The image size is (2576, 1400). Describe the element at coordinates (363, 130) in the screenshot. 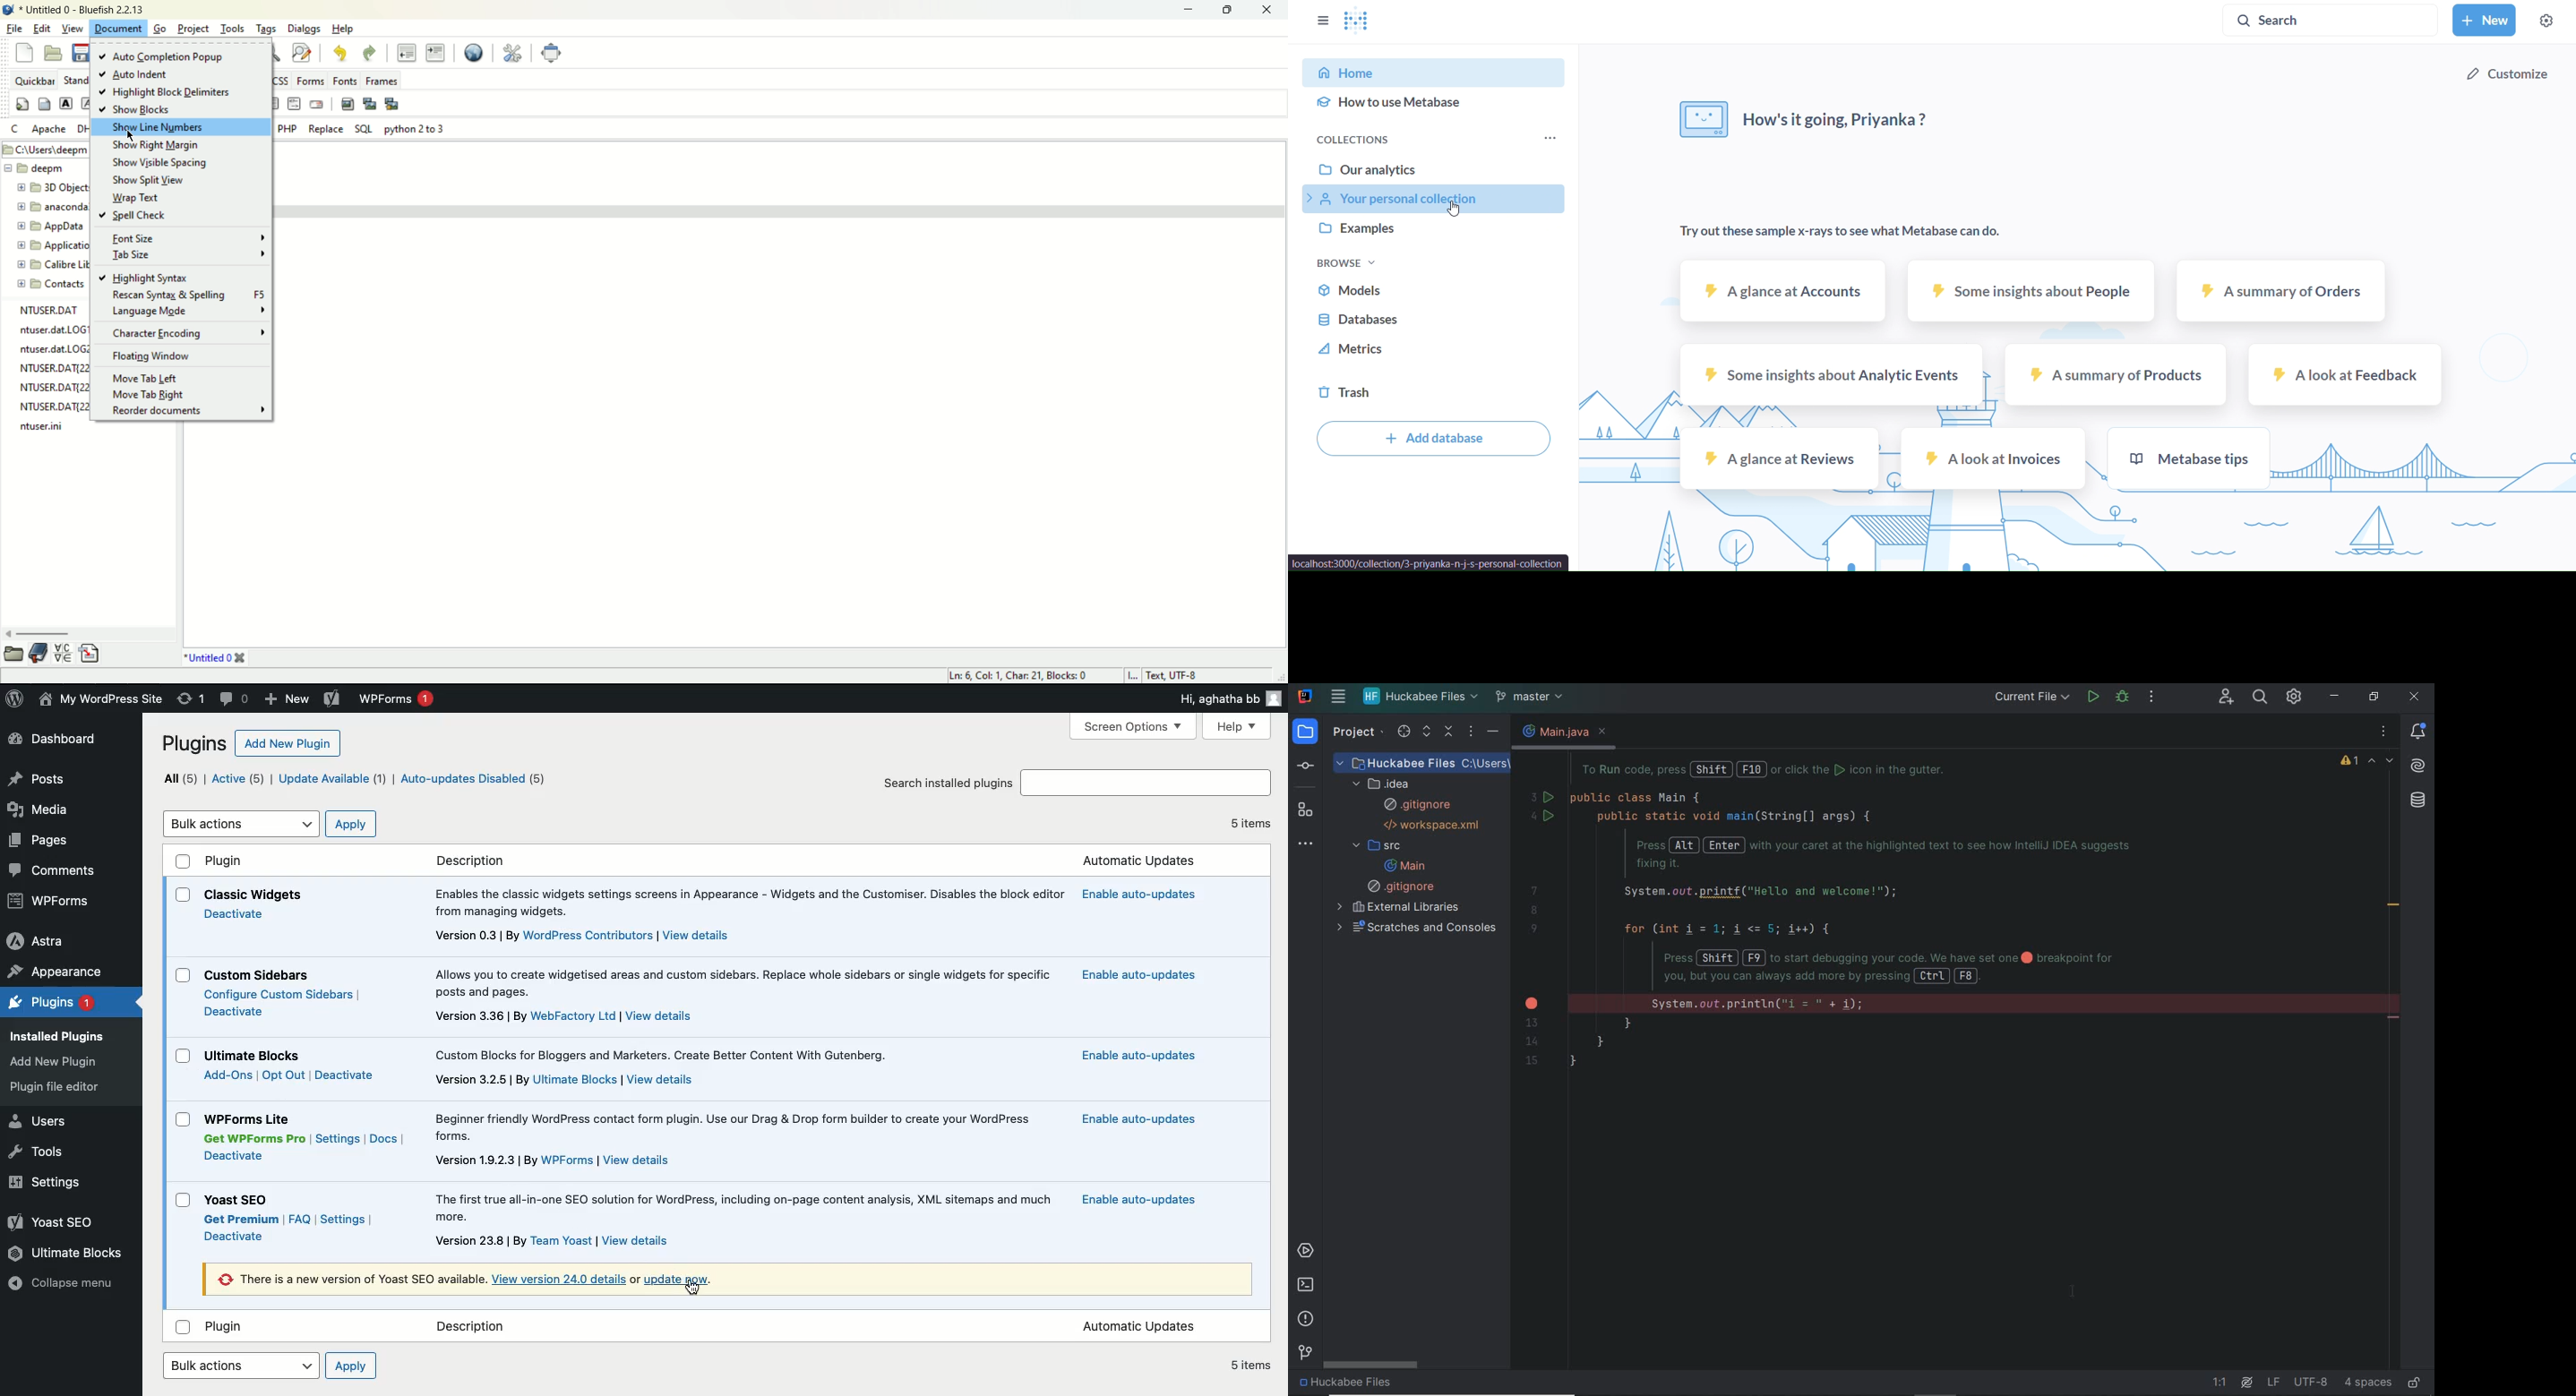

I see `SQL` at that location.